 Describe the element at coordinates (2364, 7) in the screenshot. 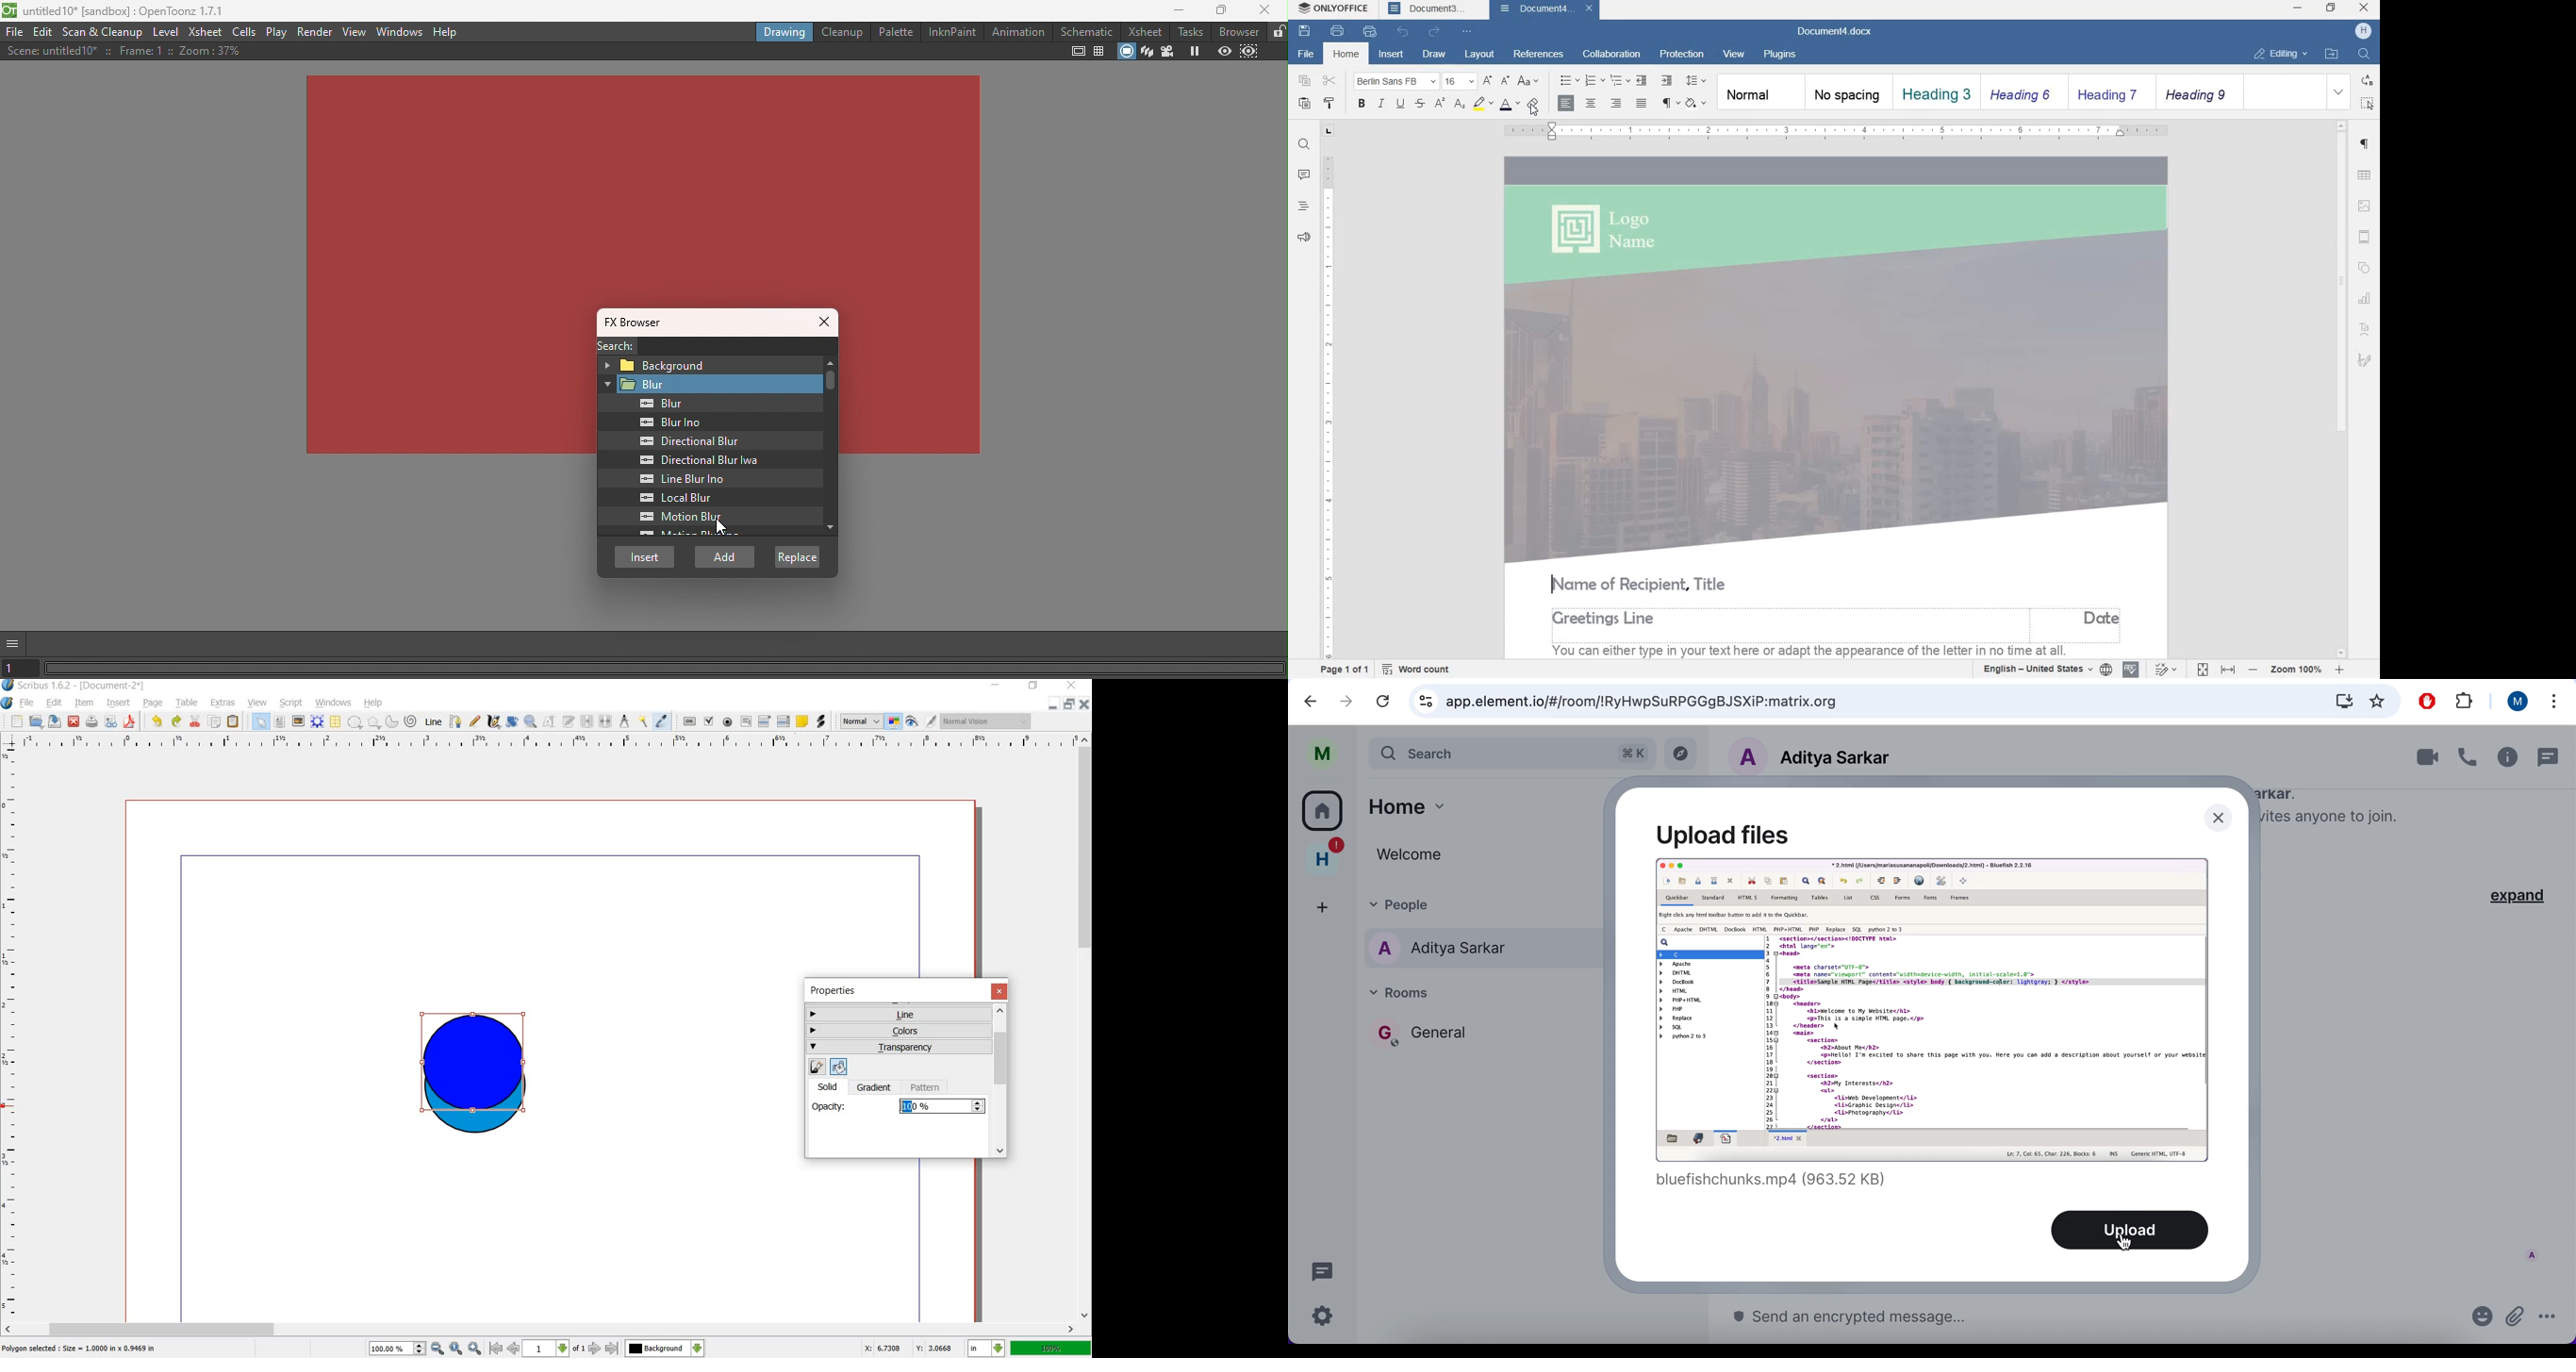

I see `close` at that location.